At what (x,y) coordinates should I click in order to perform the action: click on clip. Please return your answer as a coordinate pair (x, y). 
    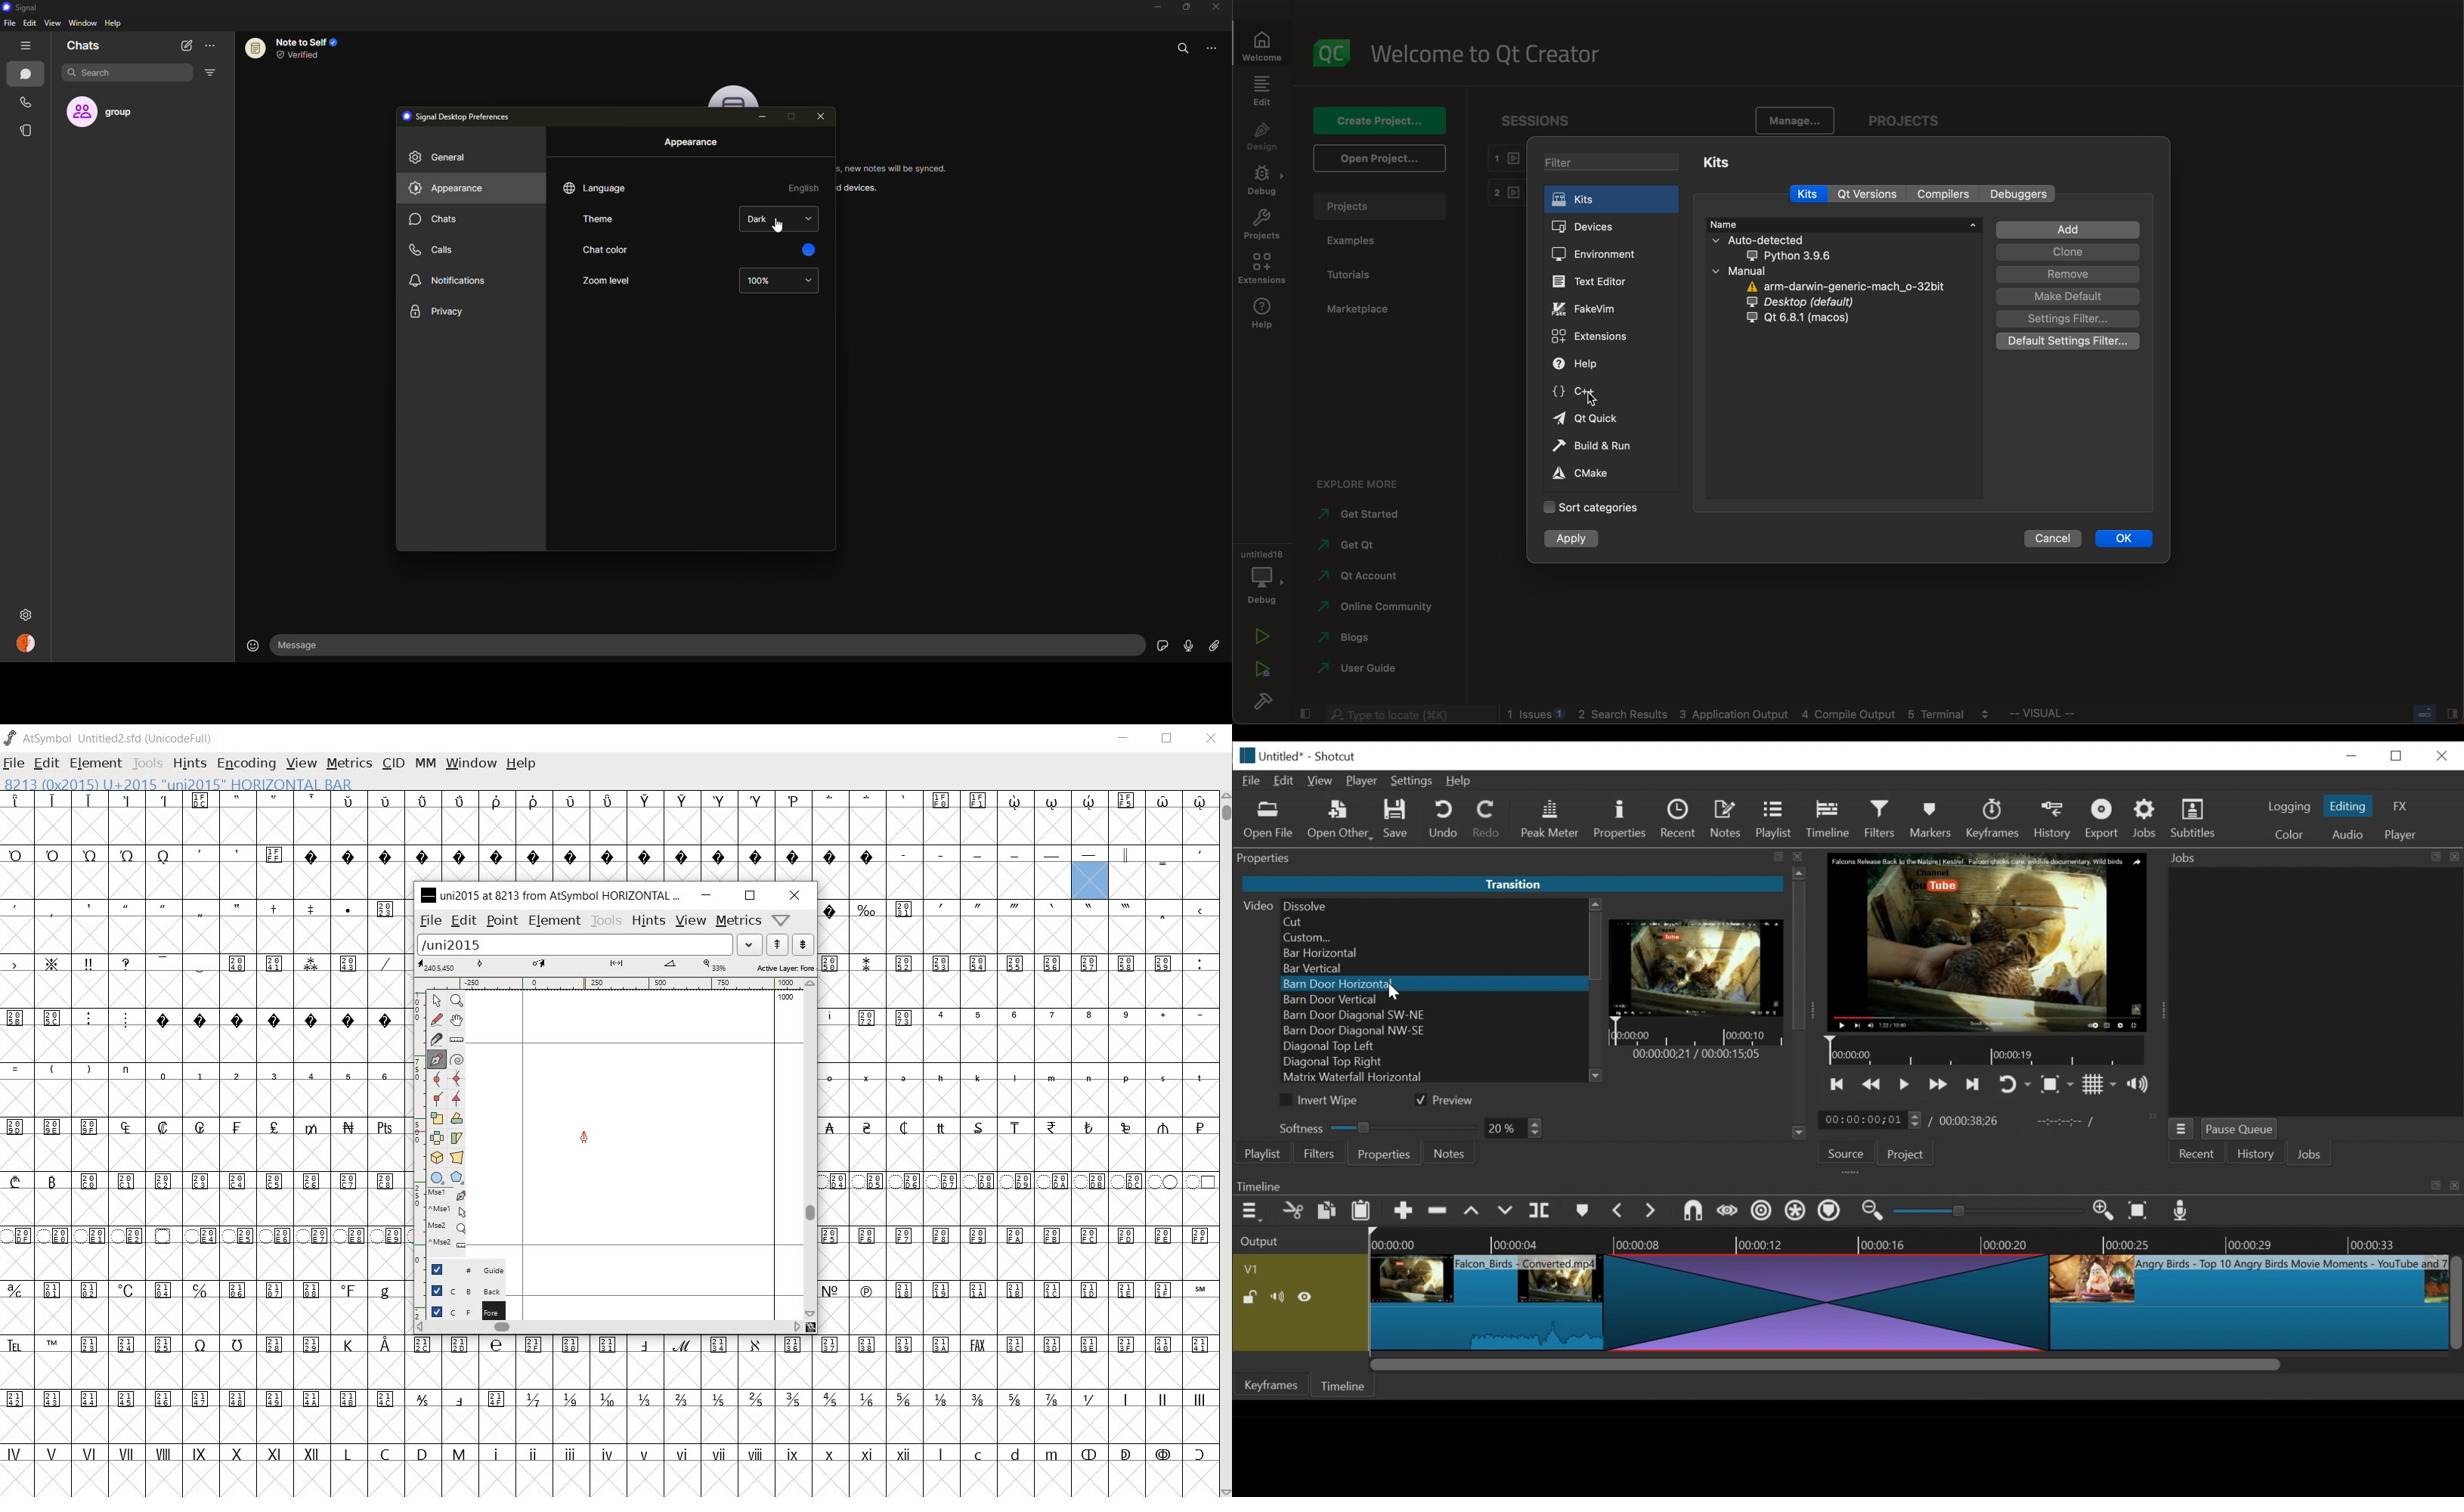
    Looking at the image, I should click on (2249, 1305).